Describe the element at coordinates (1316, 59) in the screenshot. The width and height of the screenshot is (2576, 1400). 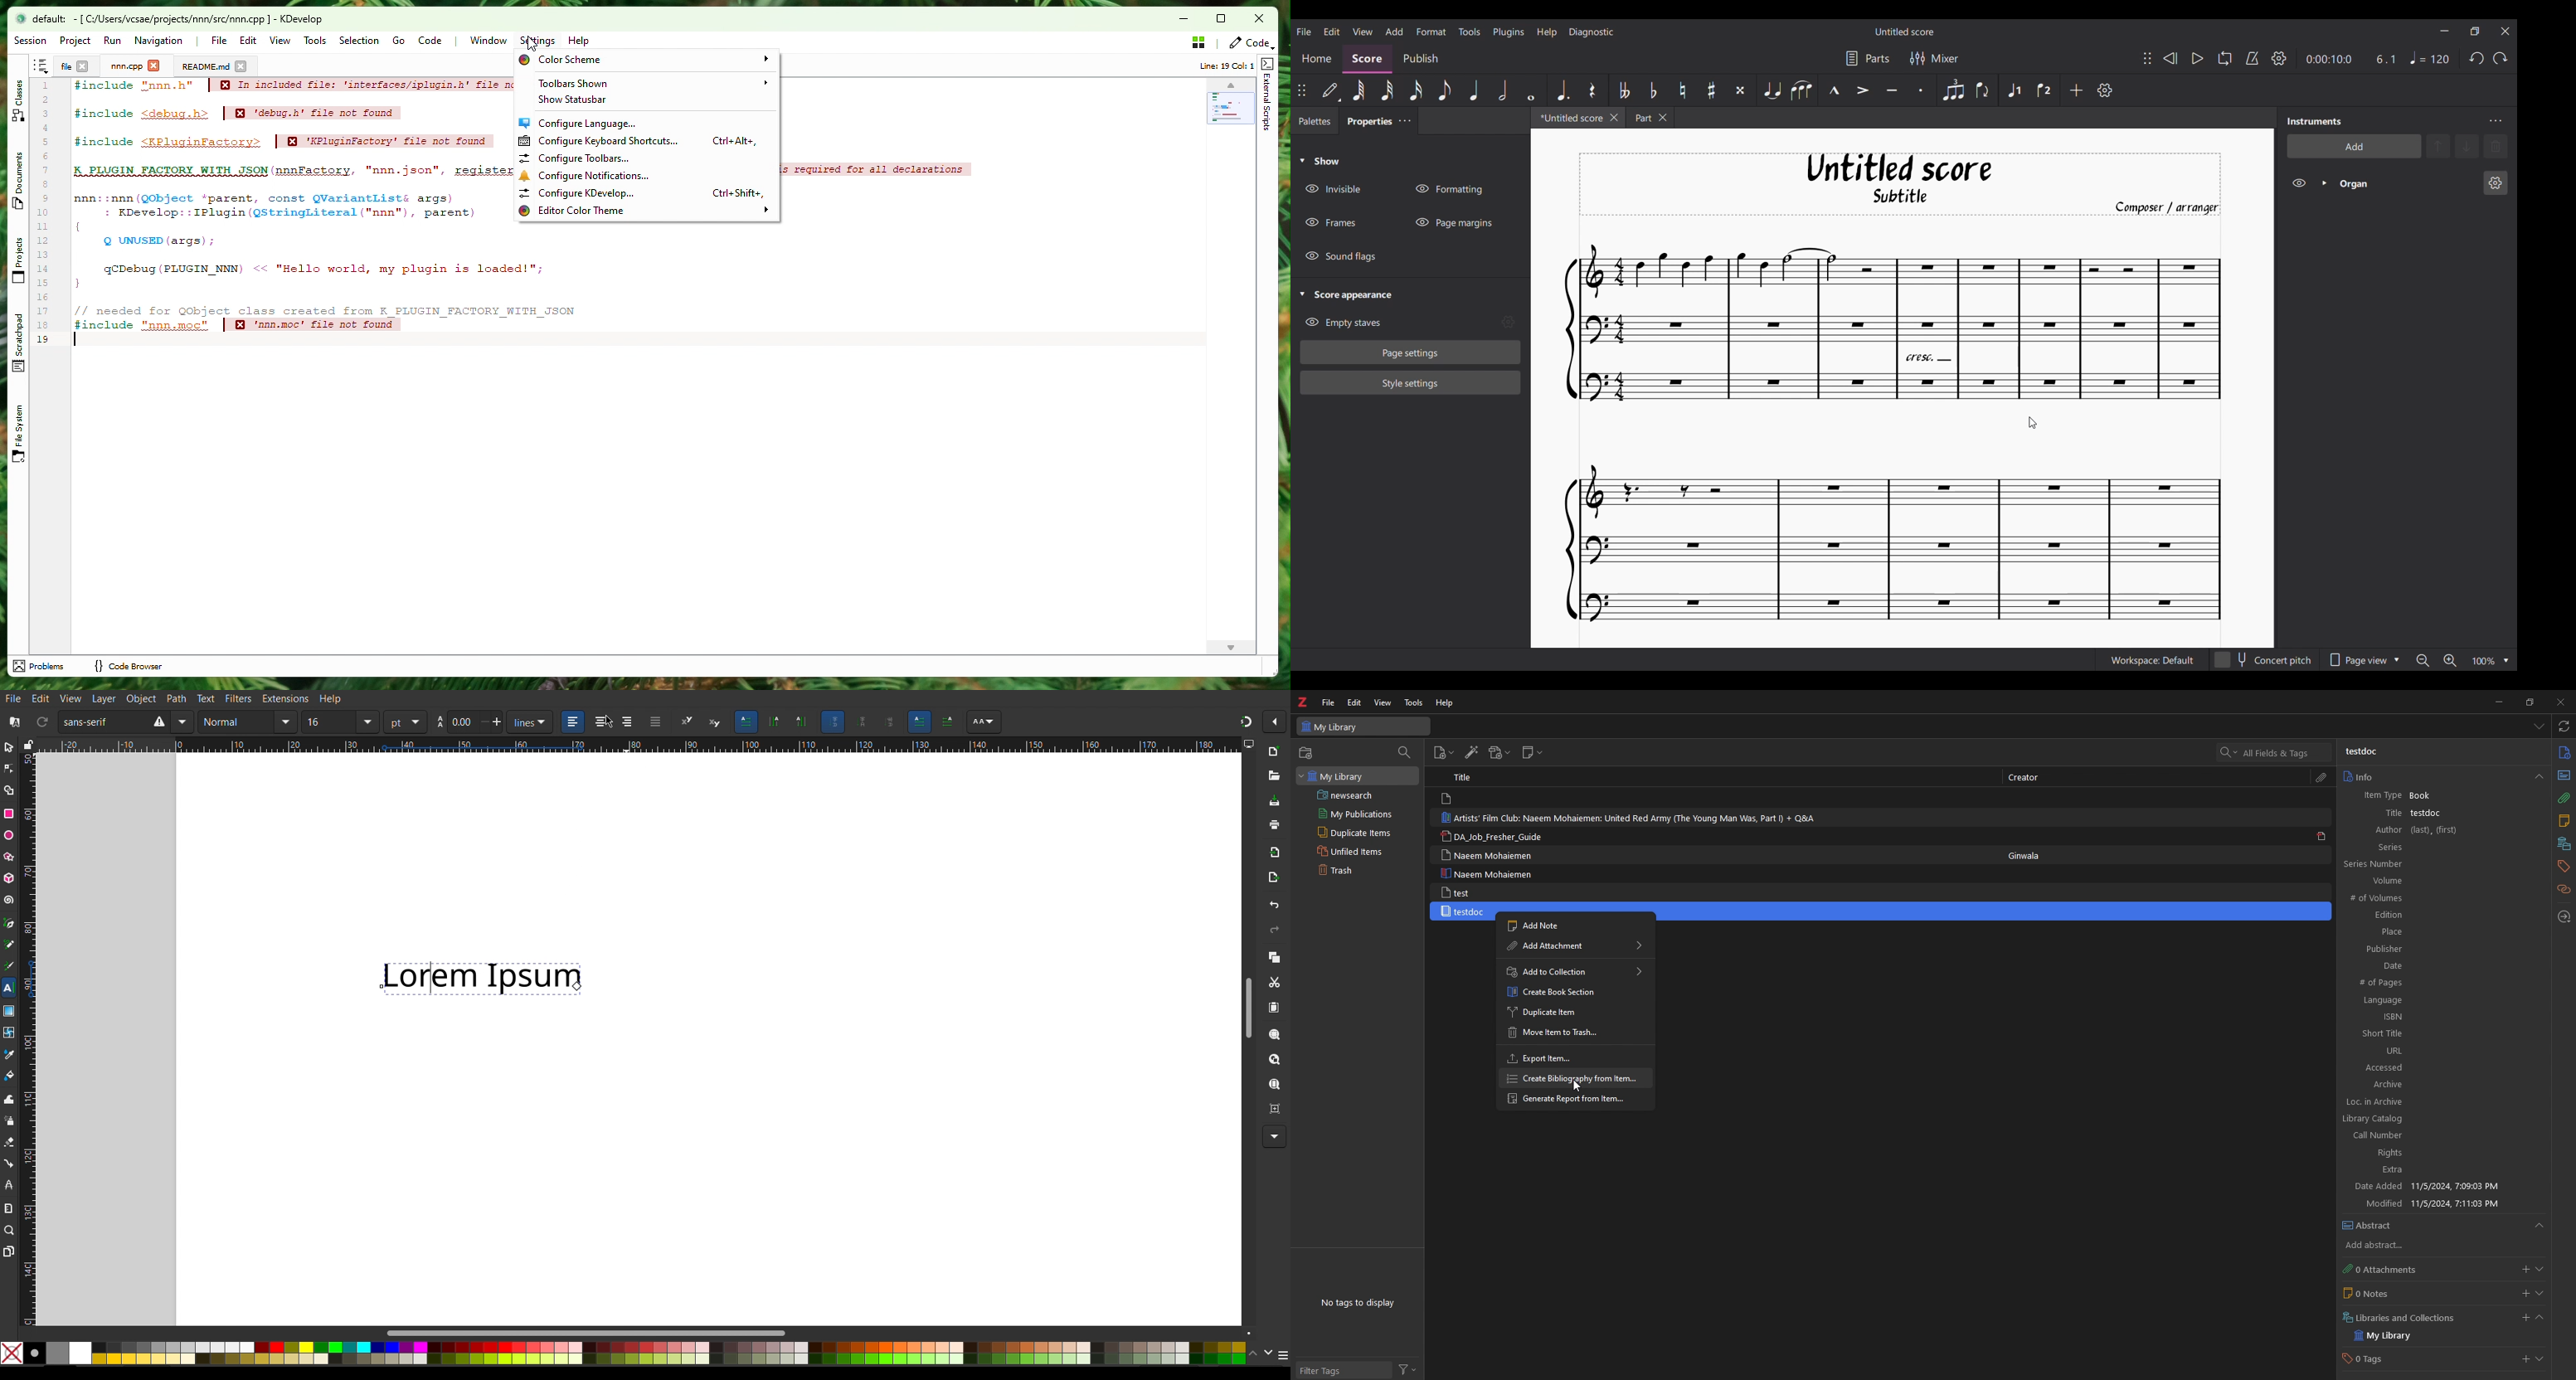
I see `Home section` at that location.